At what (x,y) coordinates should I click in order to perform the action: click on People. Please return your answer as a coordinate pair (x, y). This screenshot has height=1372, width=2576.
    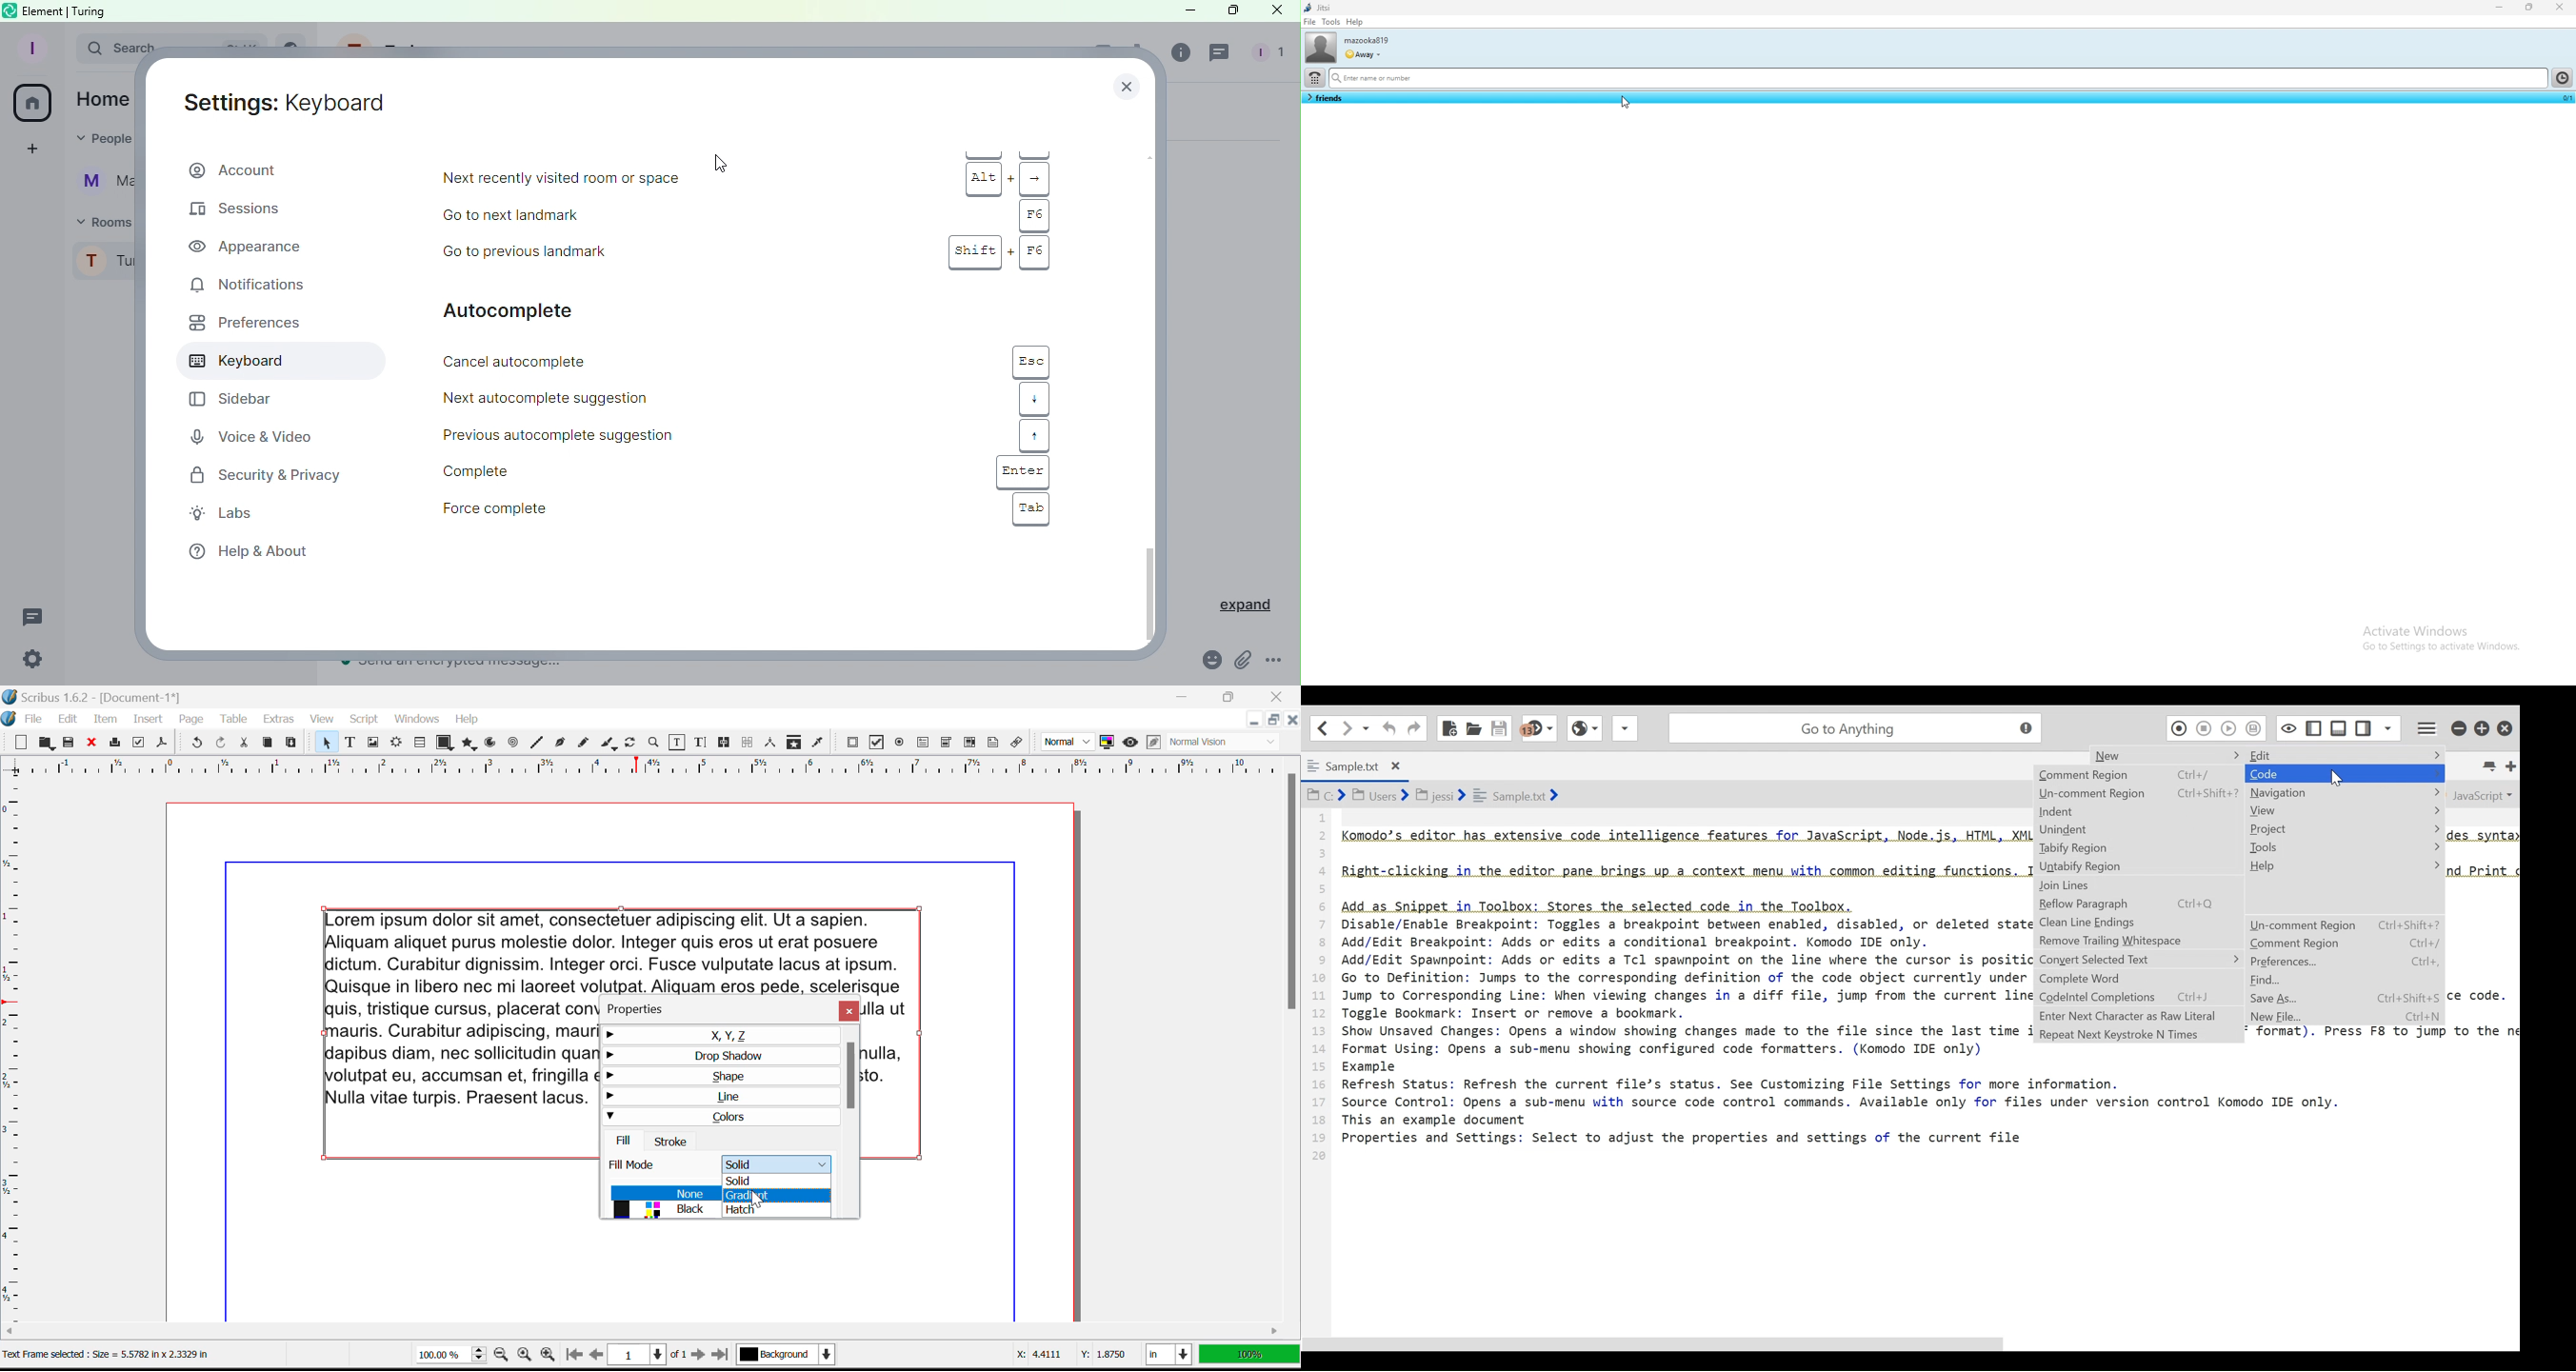
    Looking at the image, I should click on (107, 138).